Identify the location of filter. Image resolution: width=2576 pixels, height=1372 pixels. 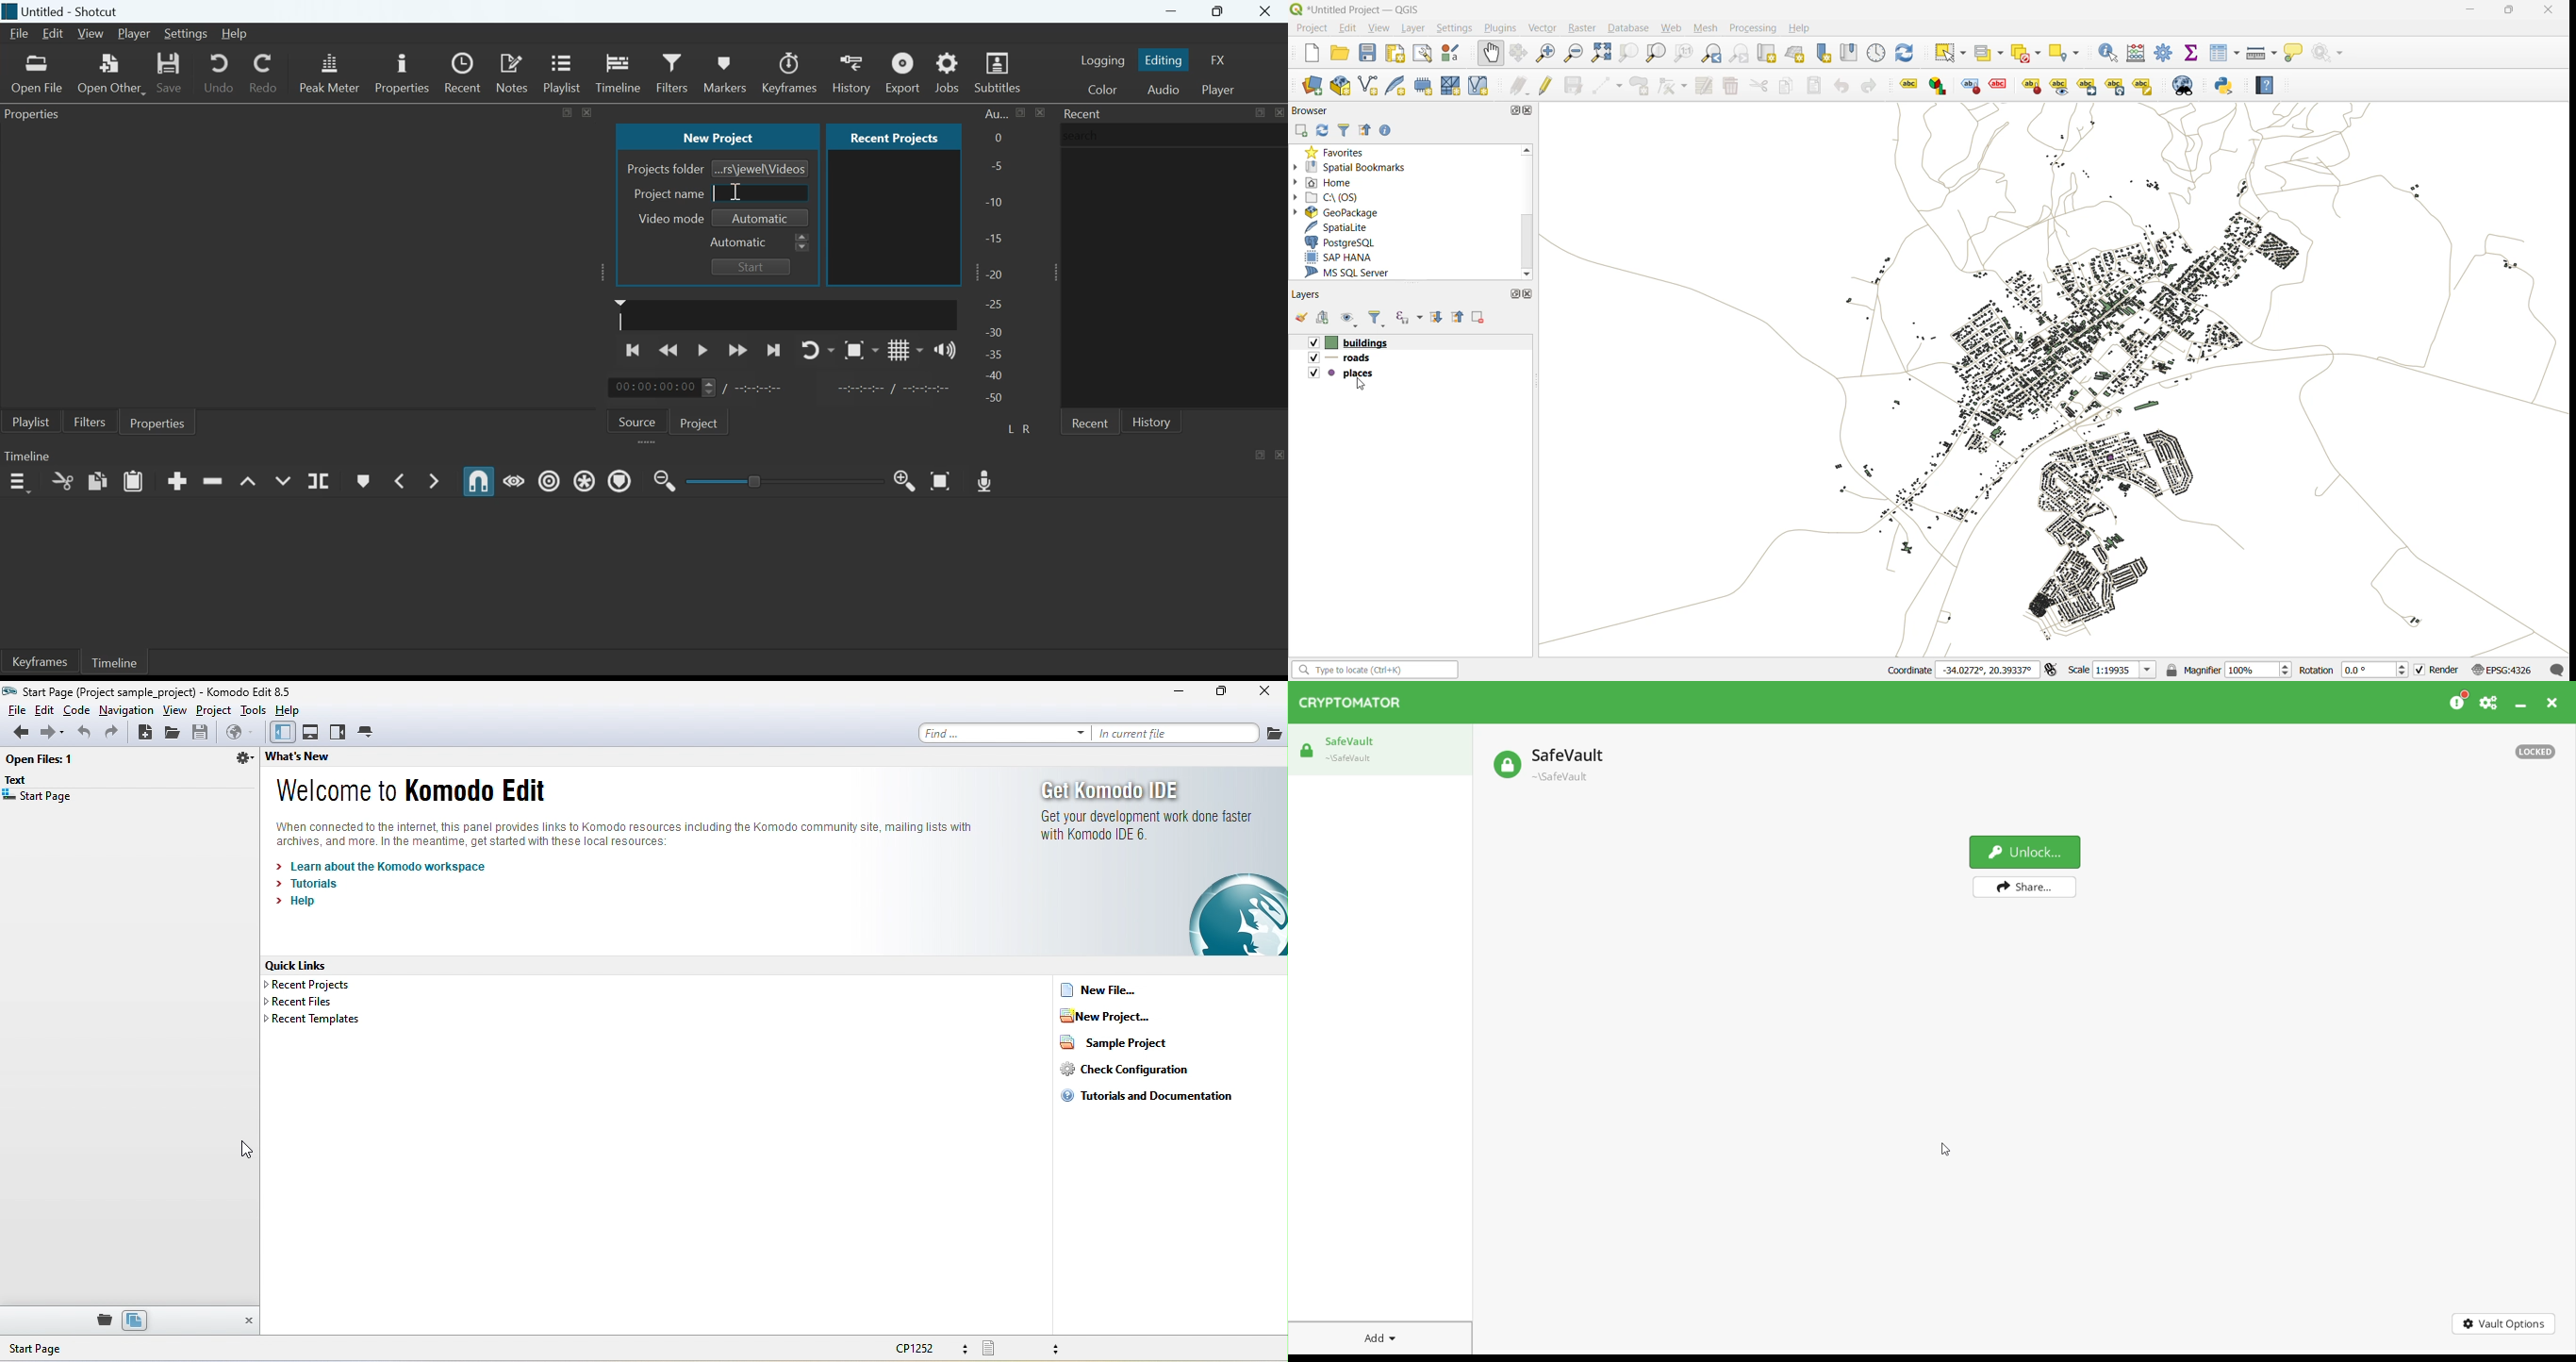
(1343, 129).